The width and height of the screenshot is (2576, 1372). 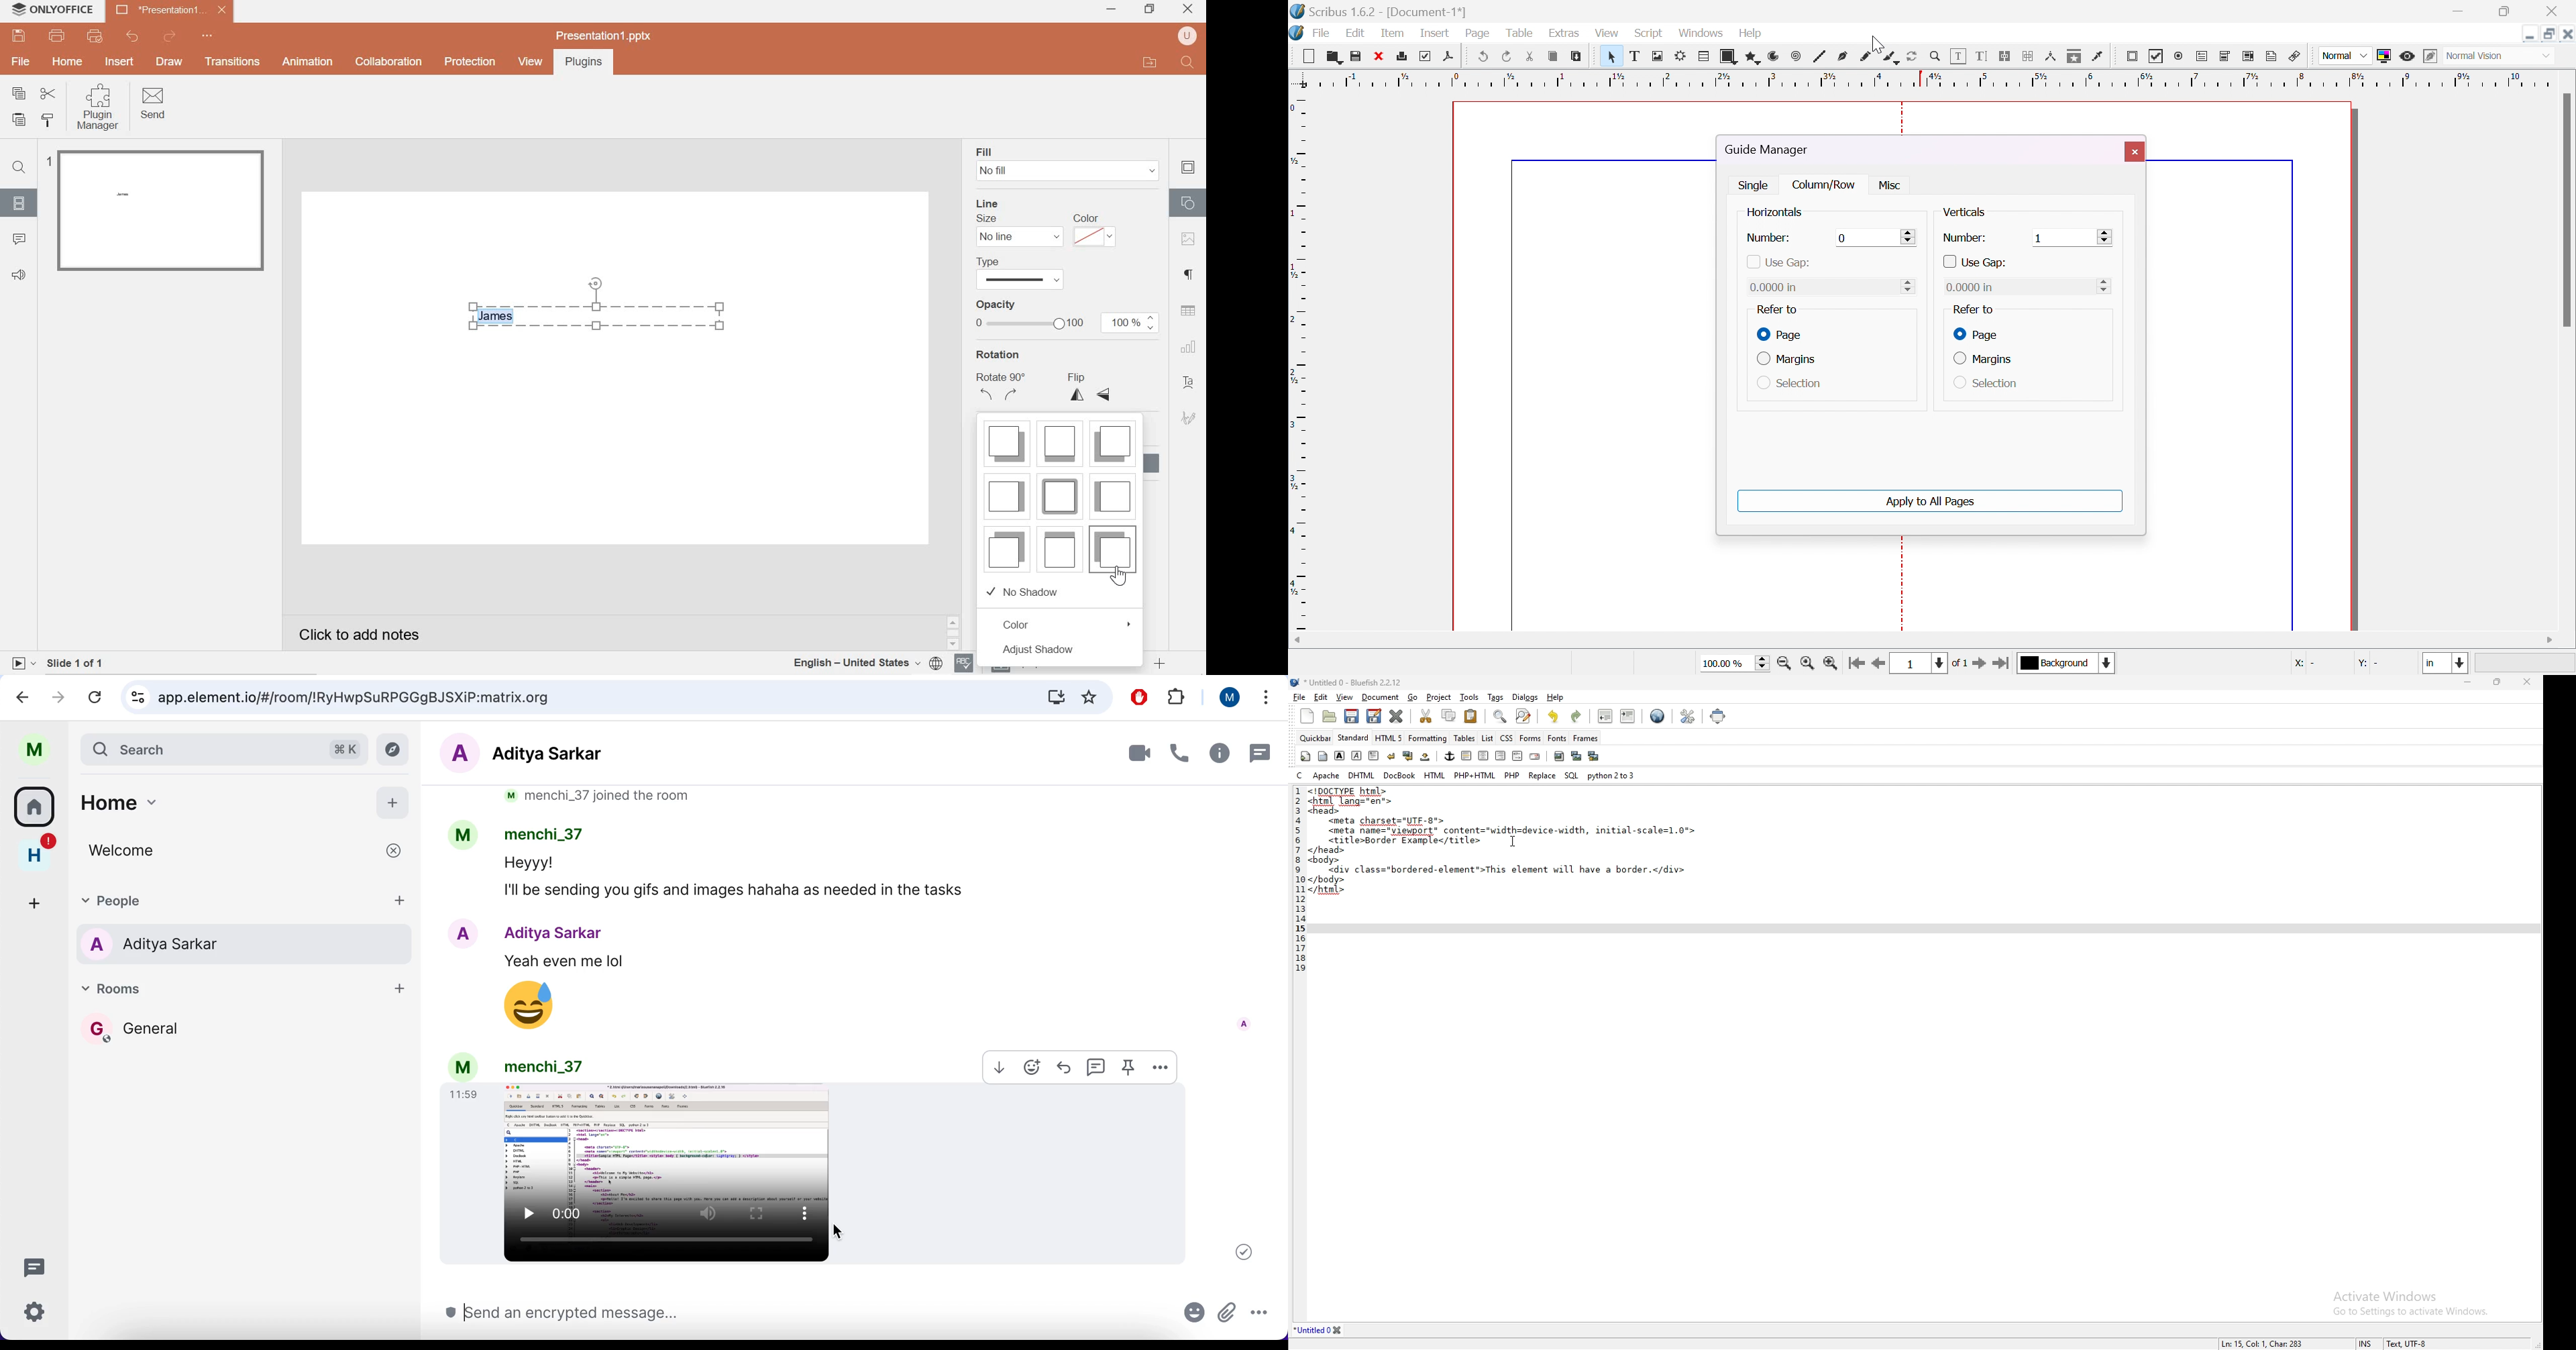 I want to click on quickbar, so click(x=1315, y=738).